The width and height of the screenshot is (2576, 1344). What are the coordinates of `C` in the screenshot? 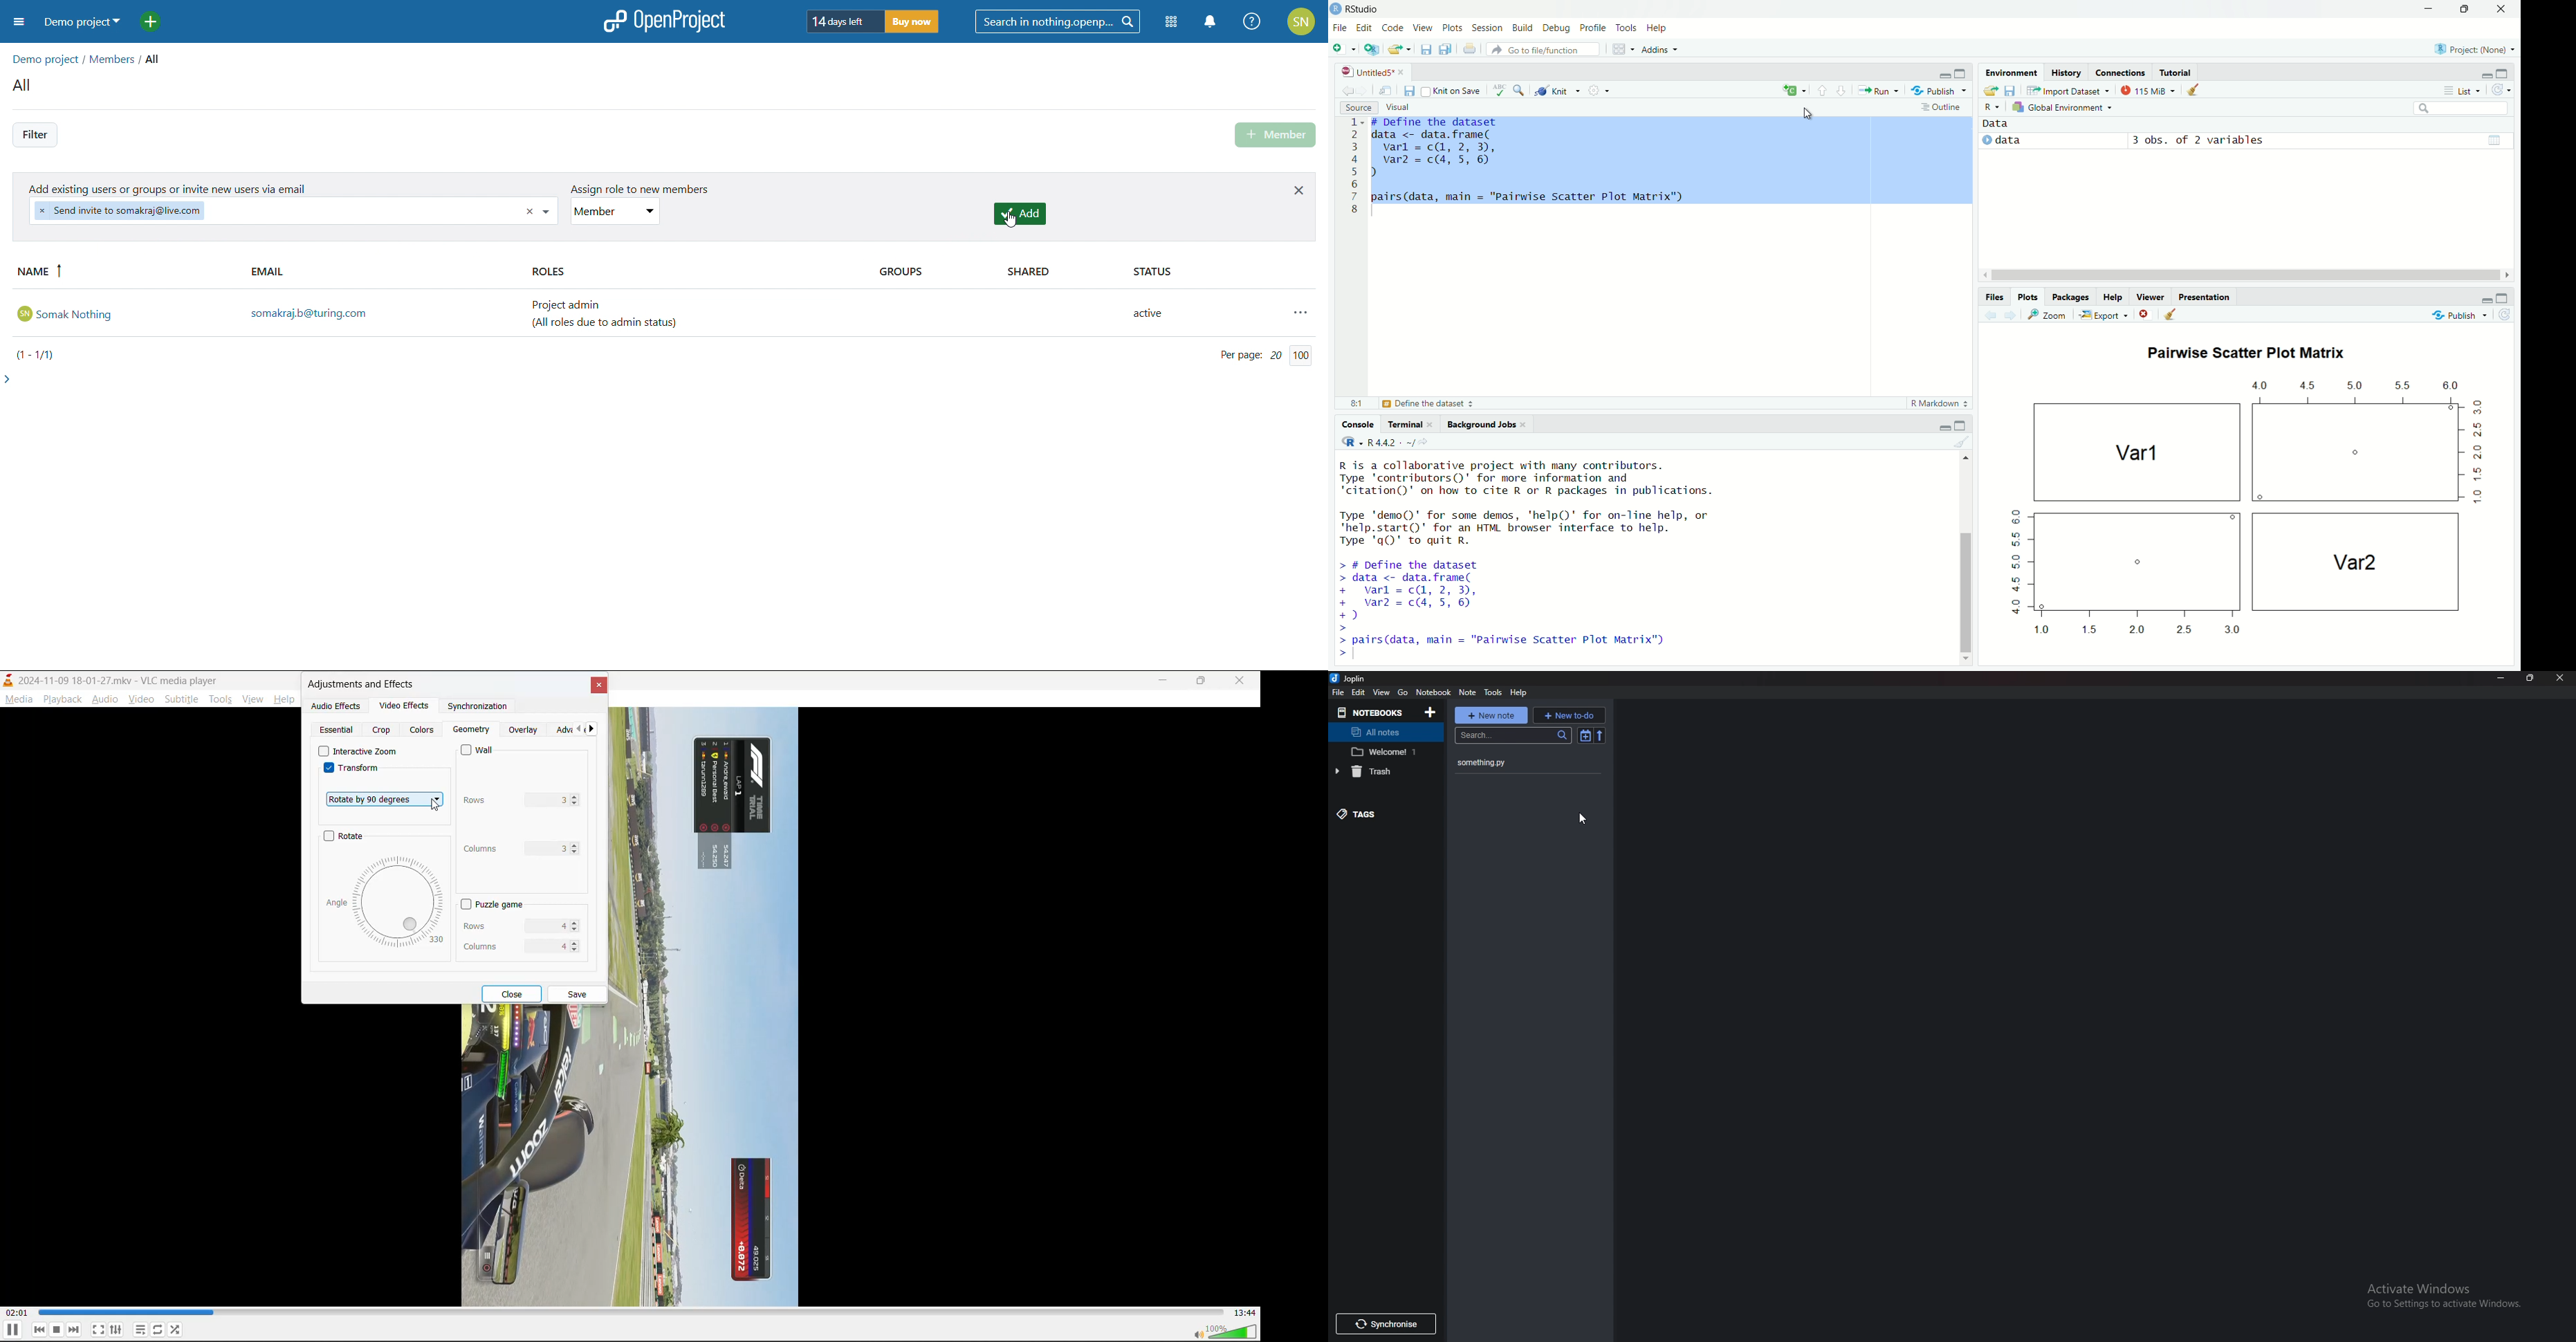 It's located at (1793, 91).